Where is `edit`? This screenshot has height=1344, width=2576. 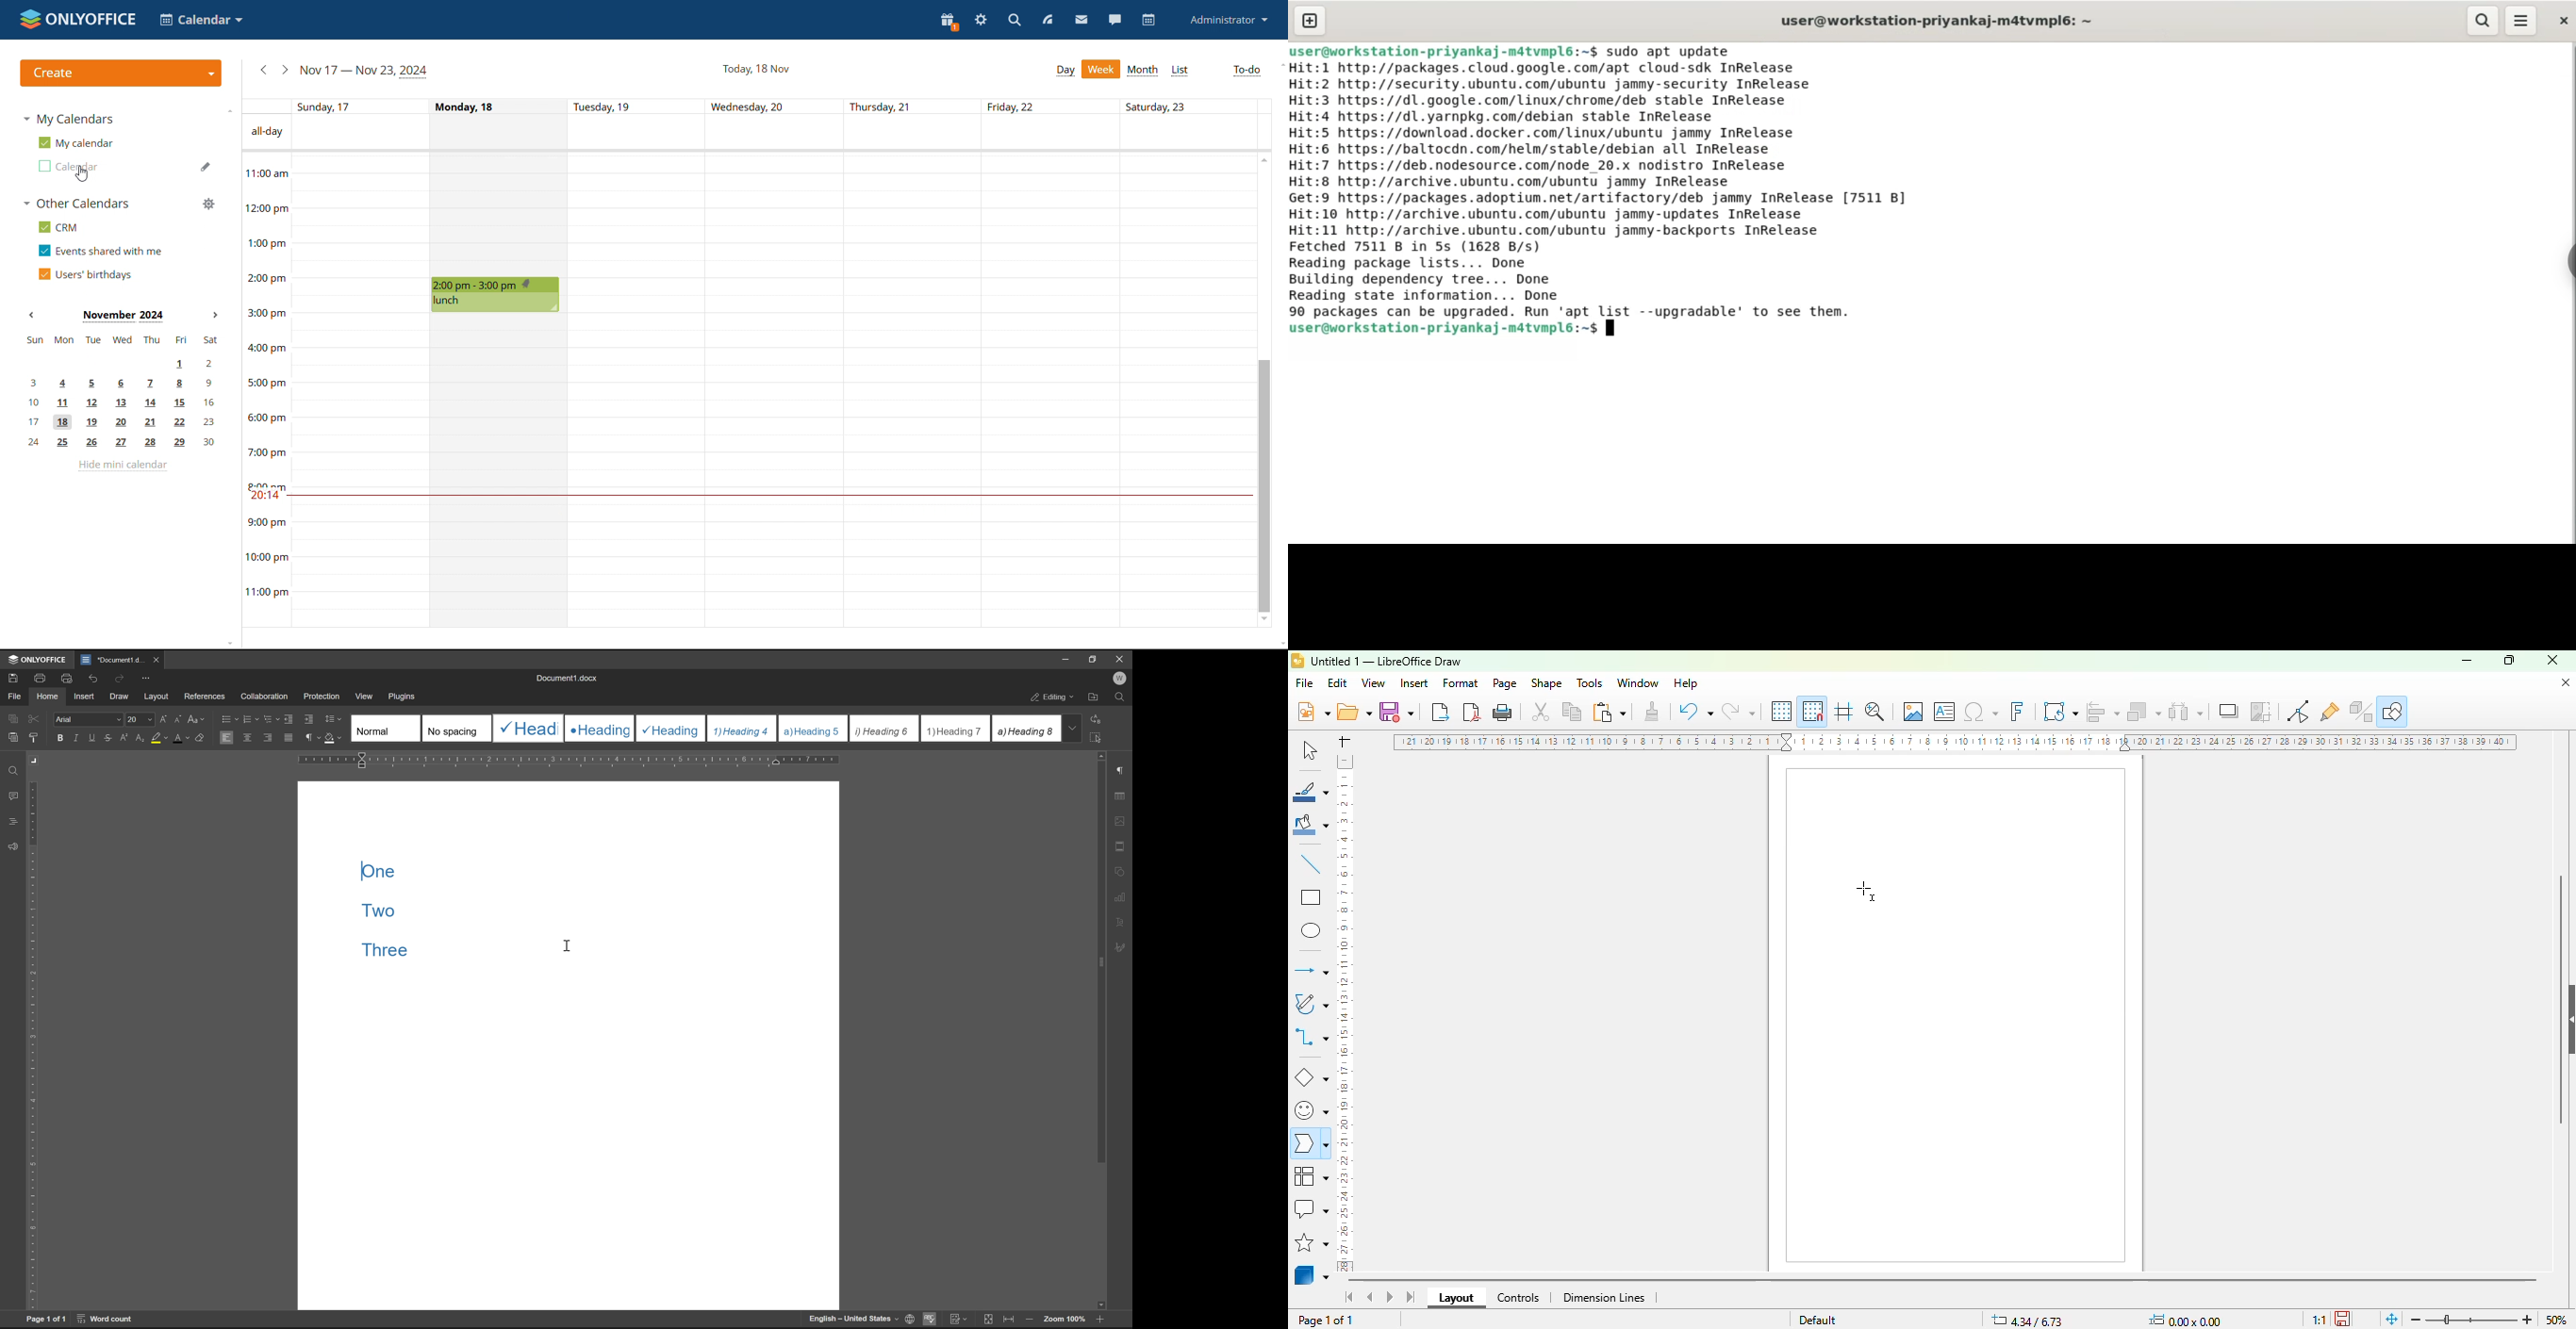
edit is located at coordinates (1337, 683).